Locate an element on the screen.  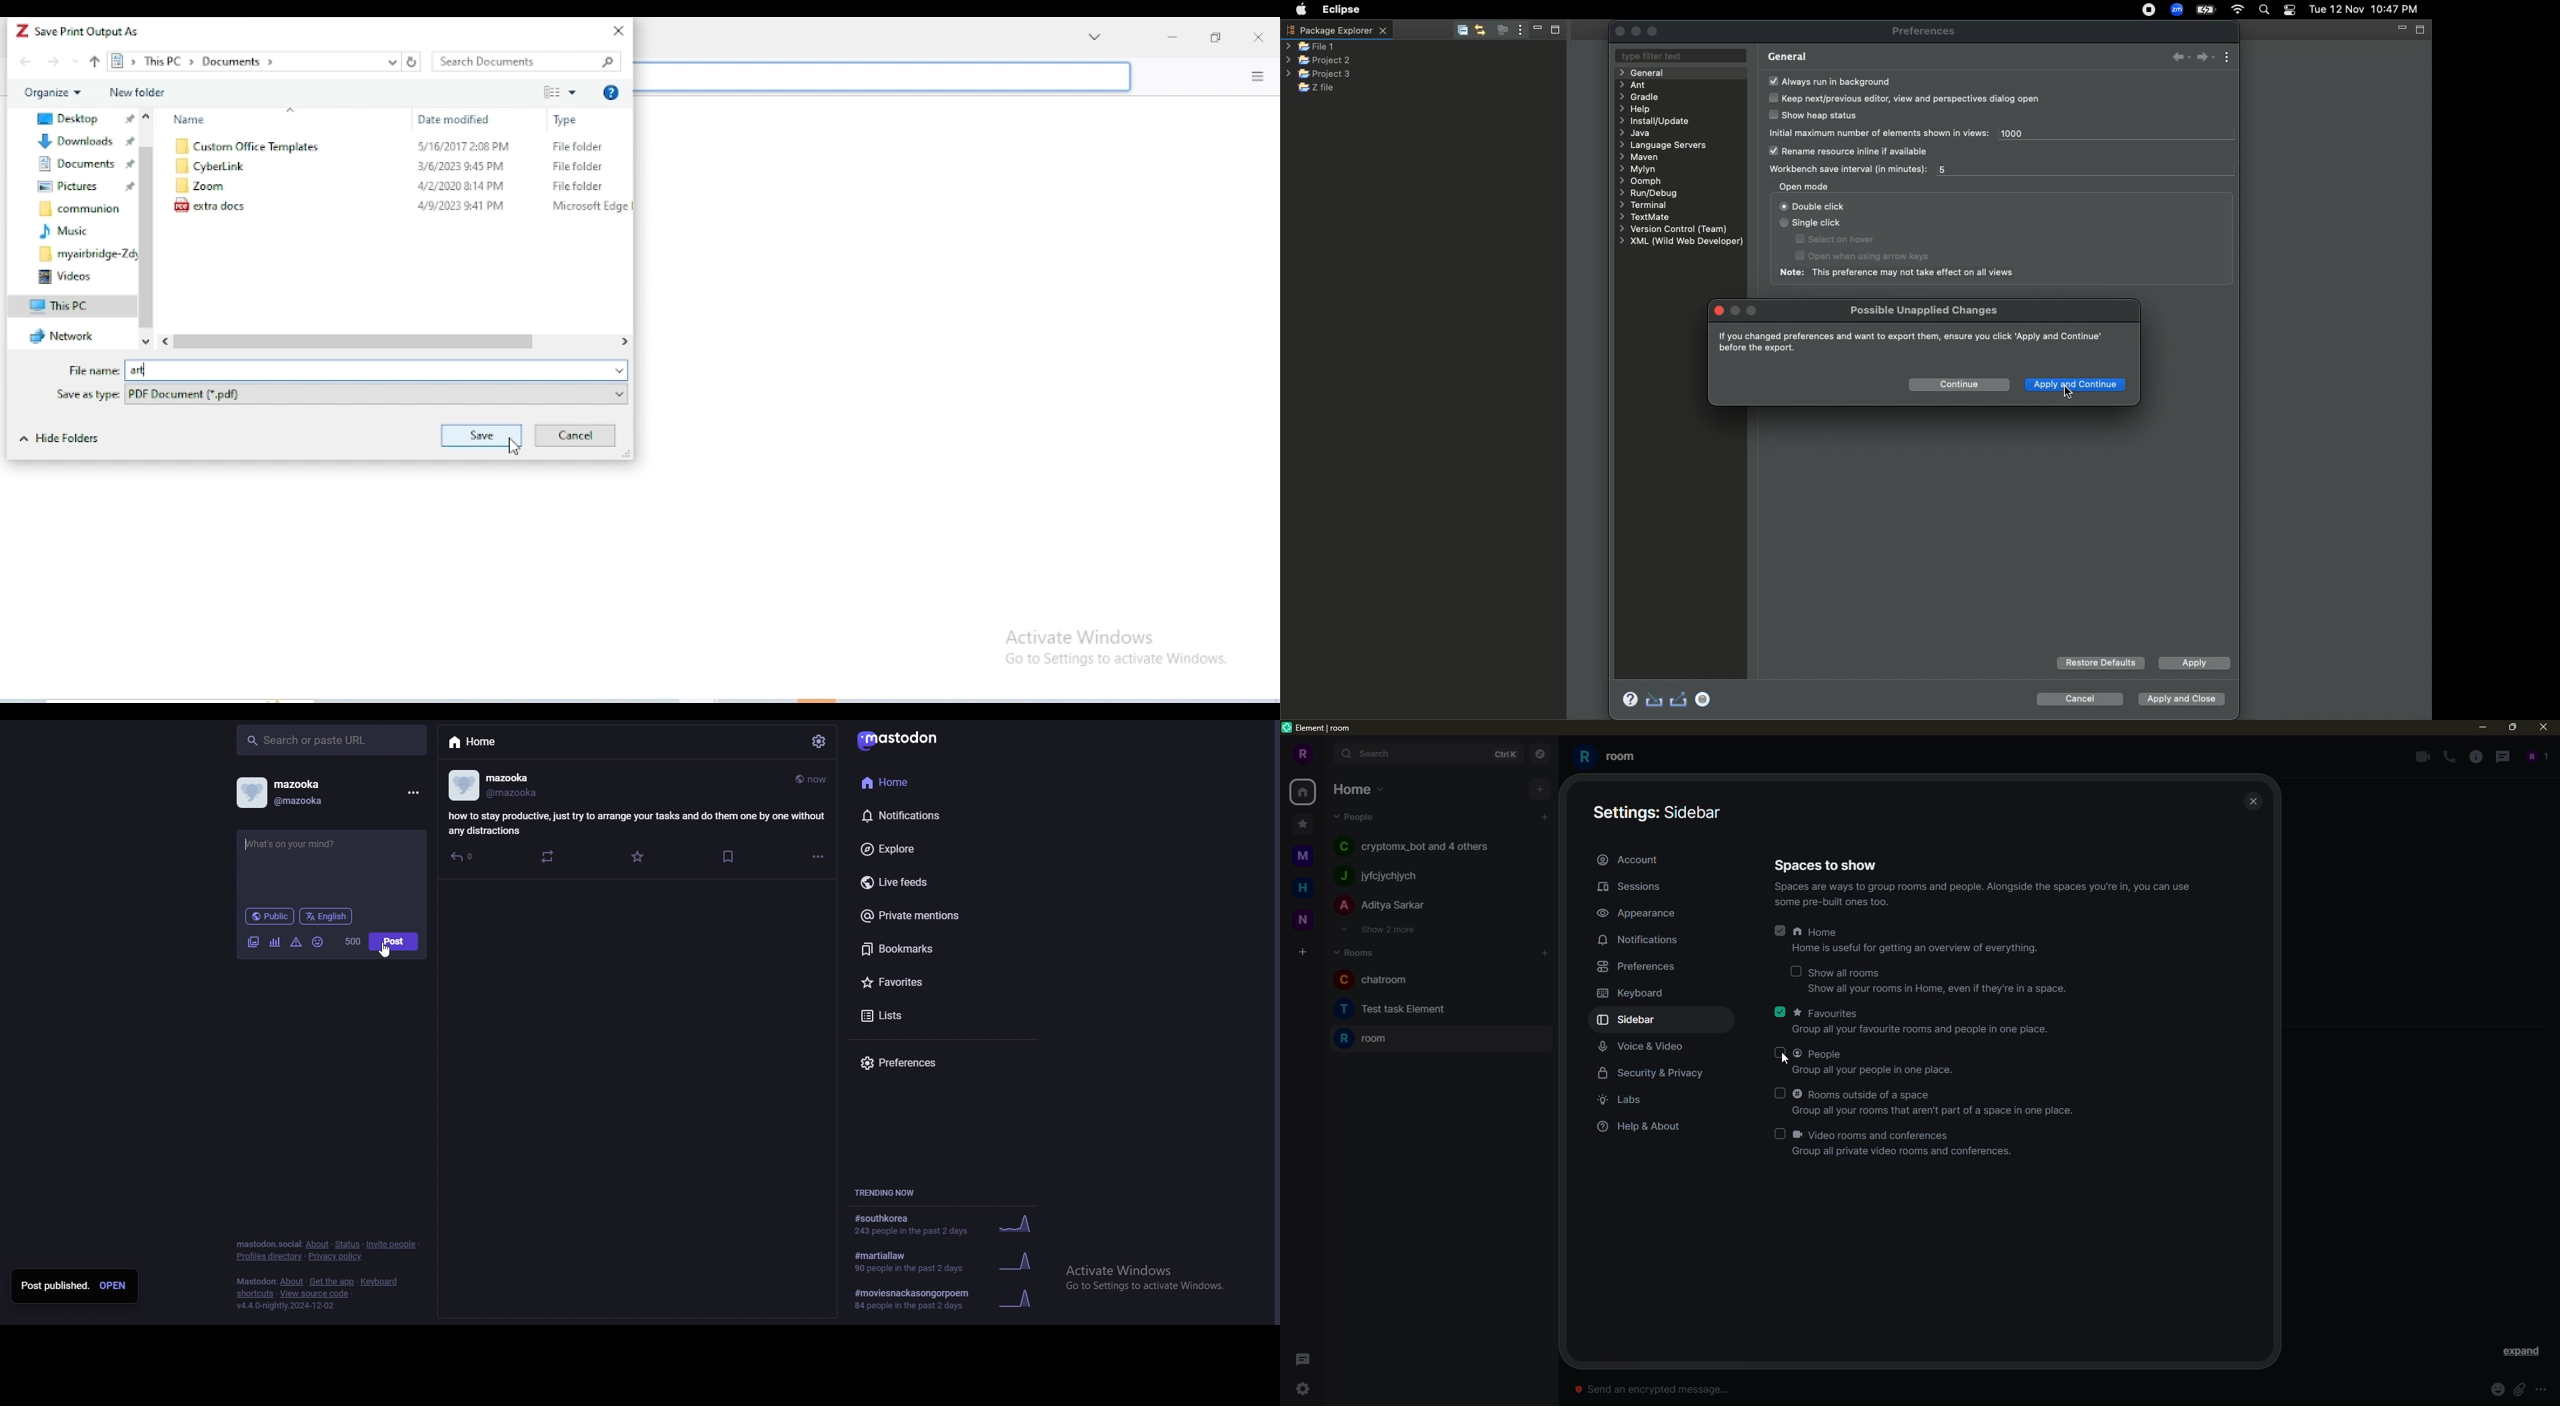
vertical scroll bar is located at coordinates (149, 229).